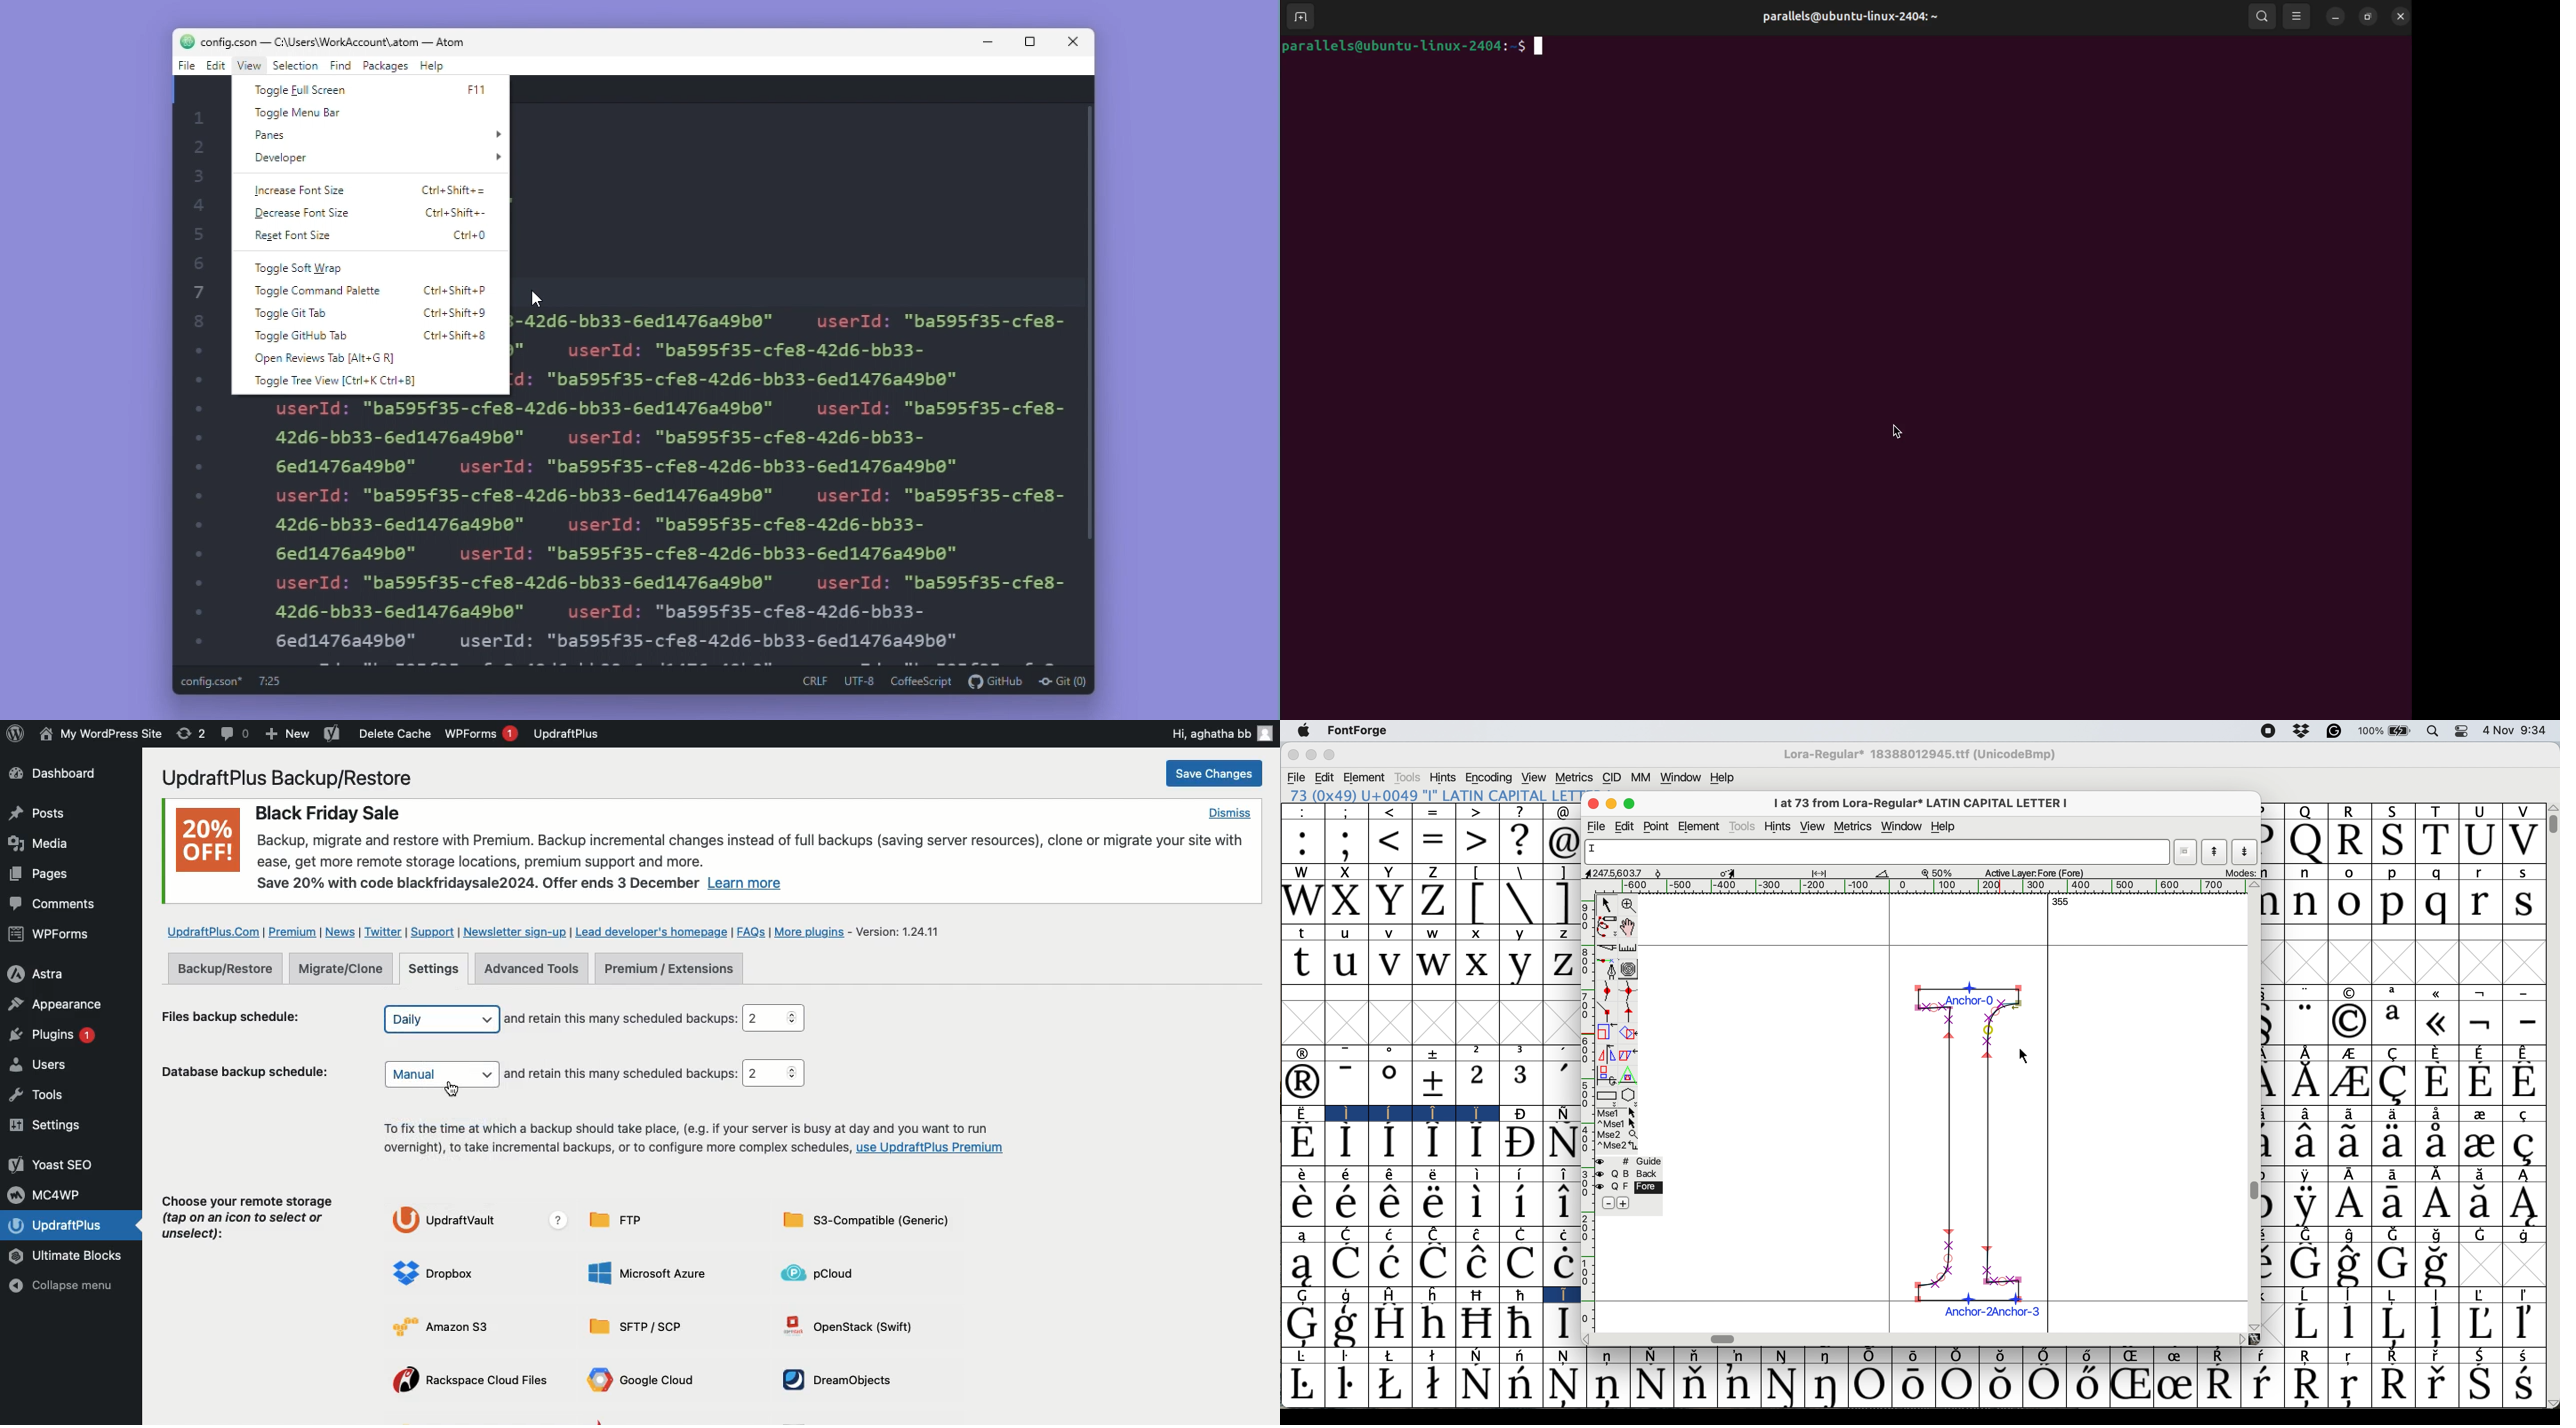 This screenshot has height=1428, width=2576. What do you see at coordinates (1477, 841) in the screenshot?
I see `>` at bounding box center [1477, 841].